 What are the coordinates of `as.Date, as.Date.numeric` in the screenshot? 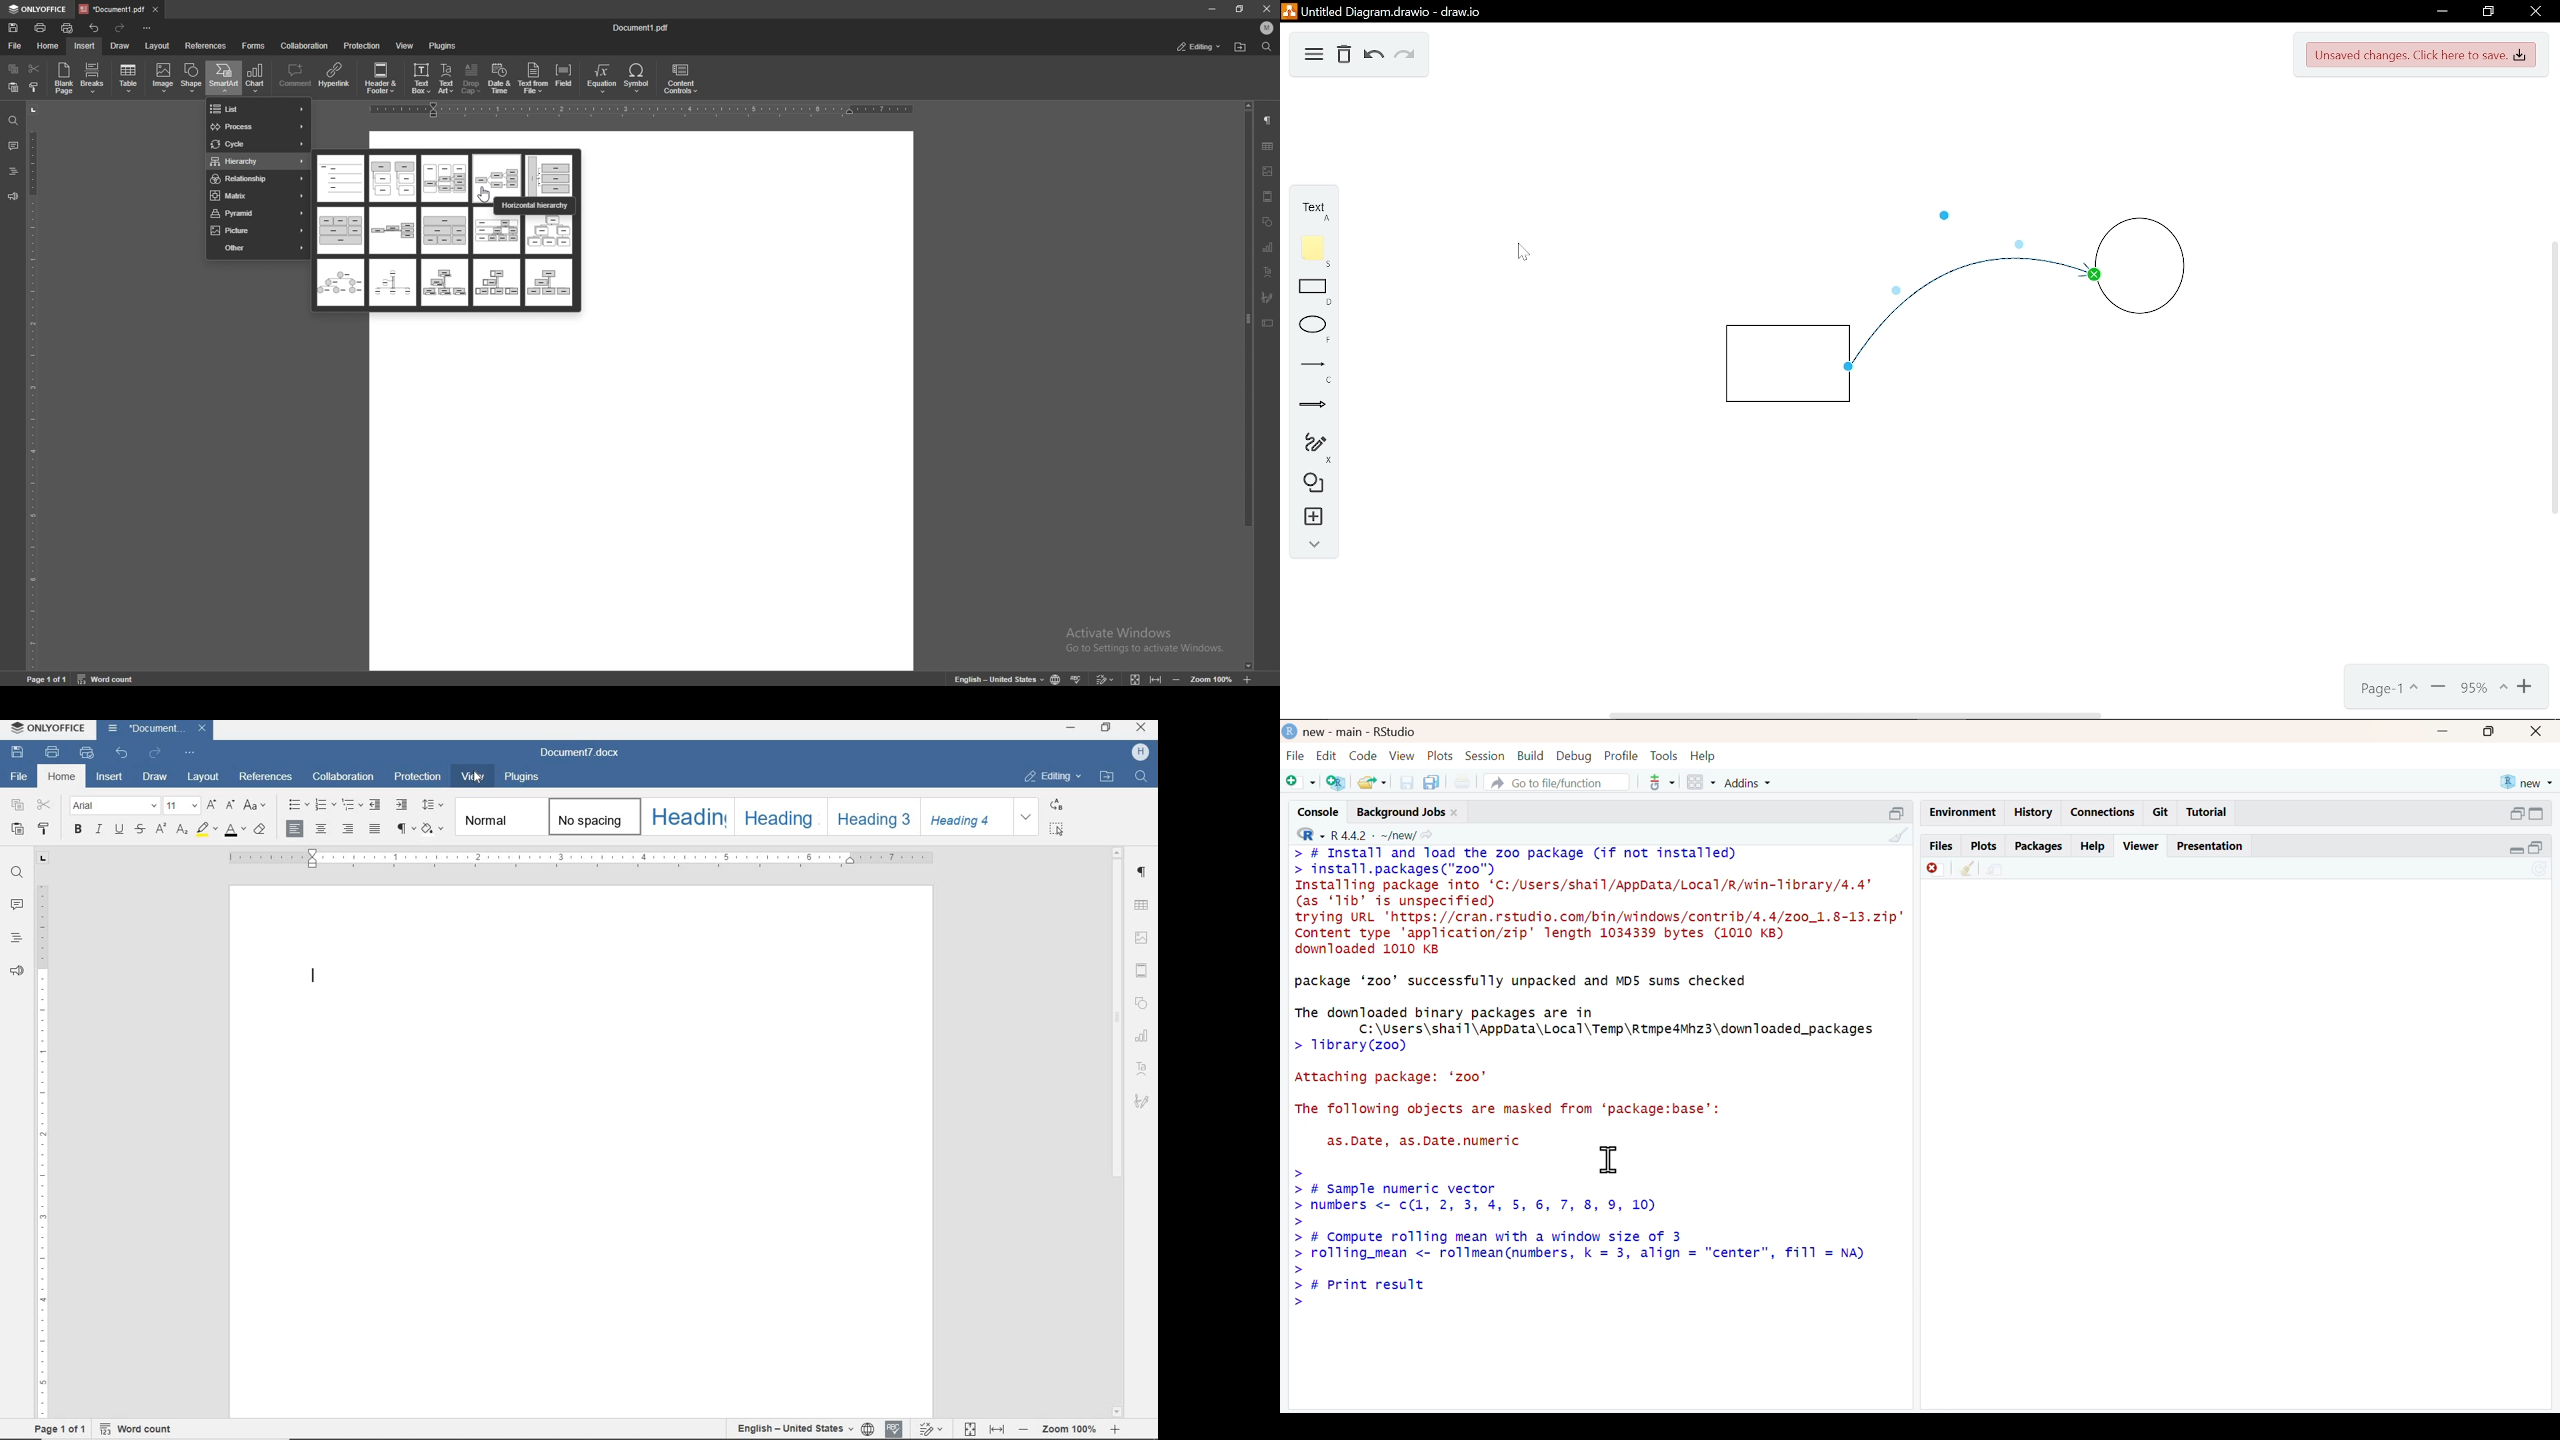 It's located at (1424, 1141).